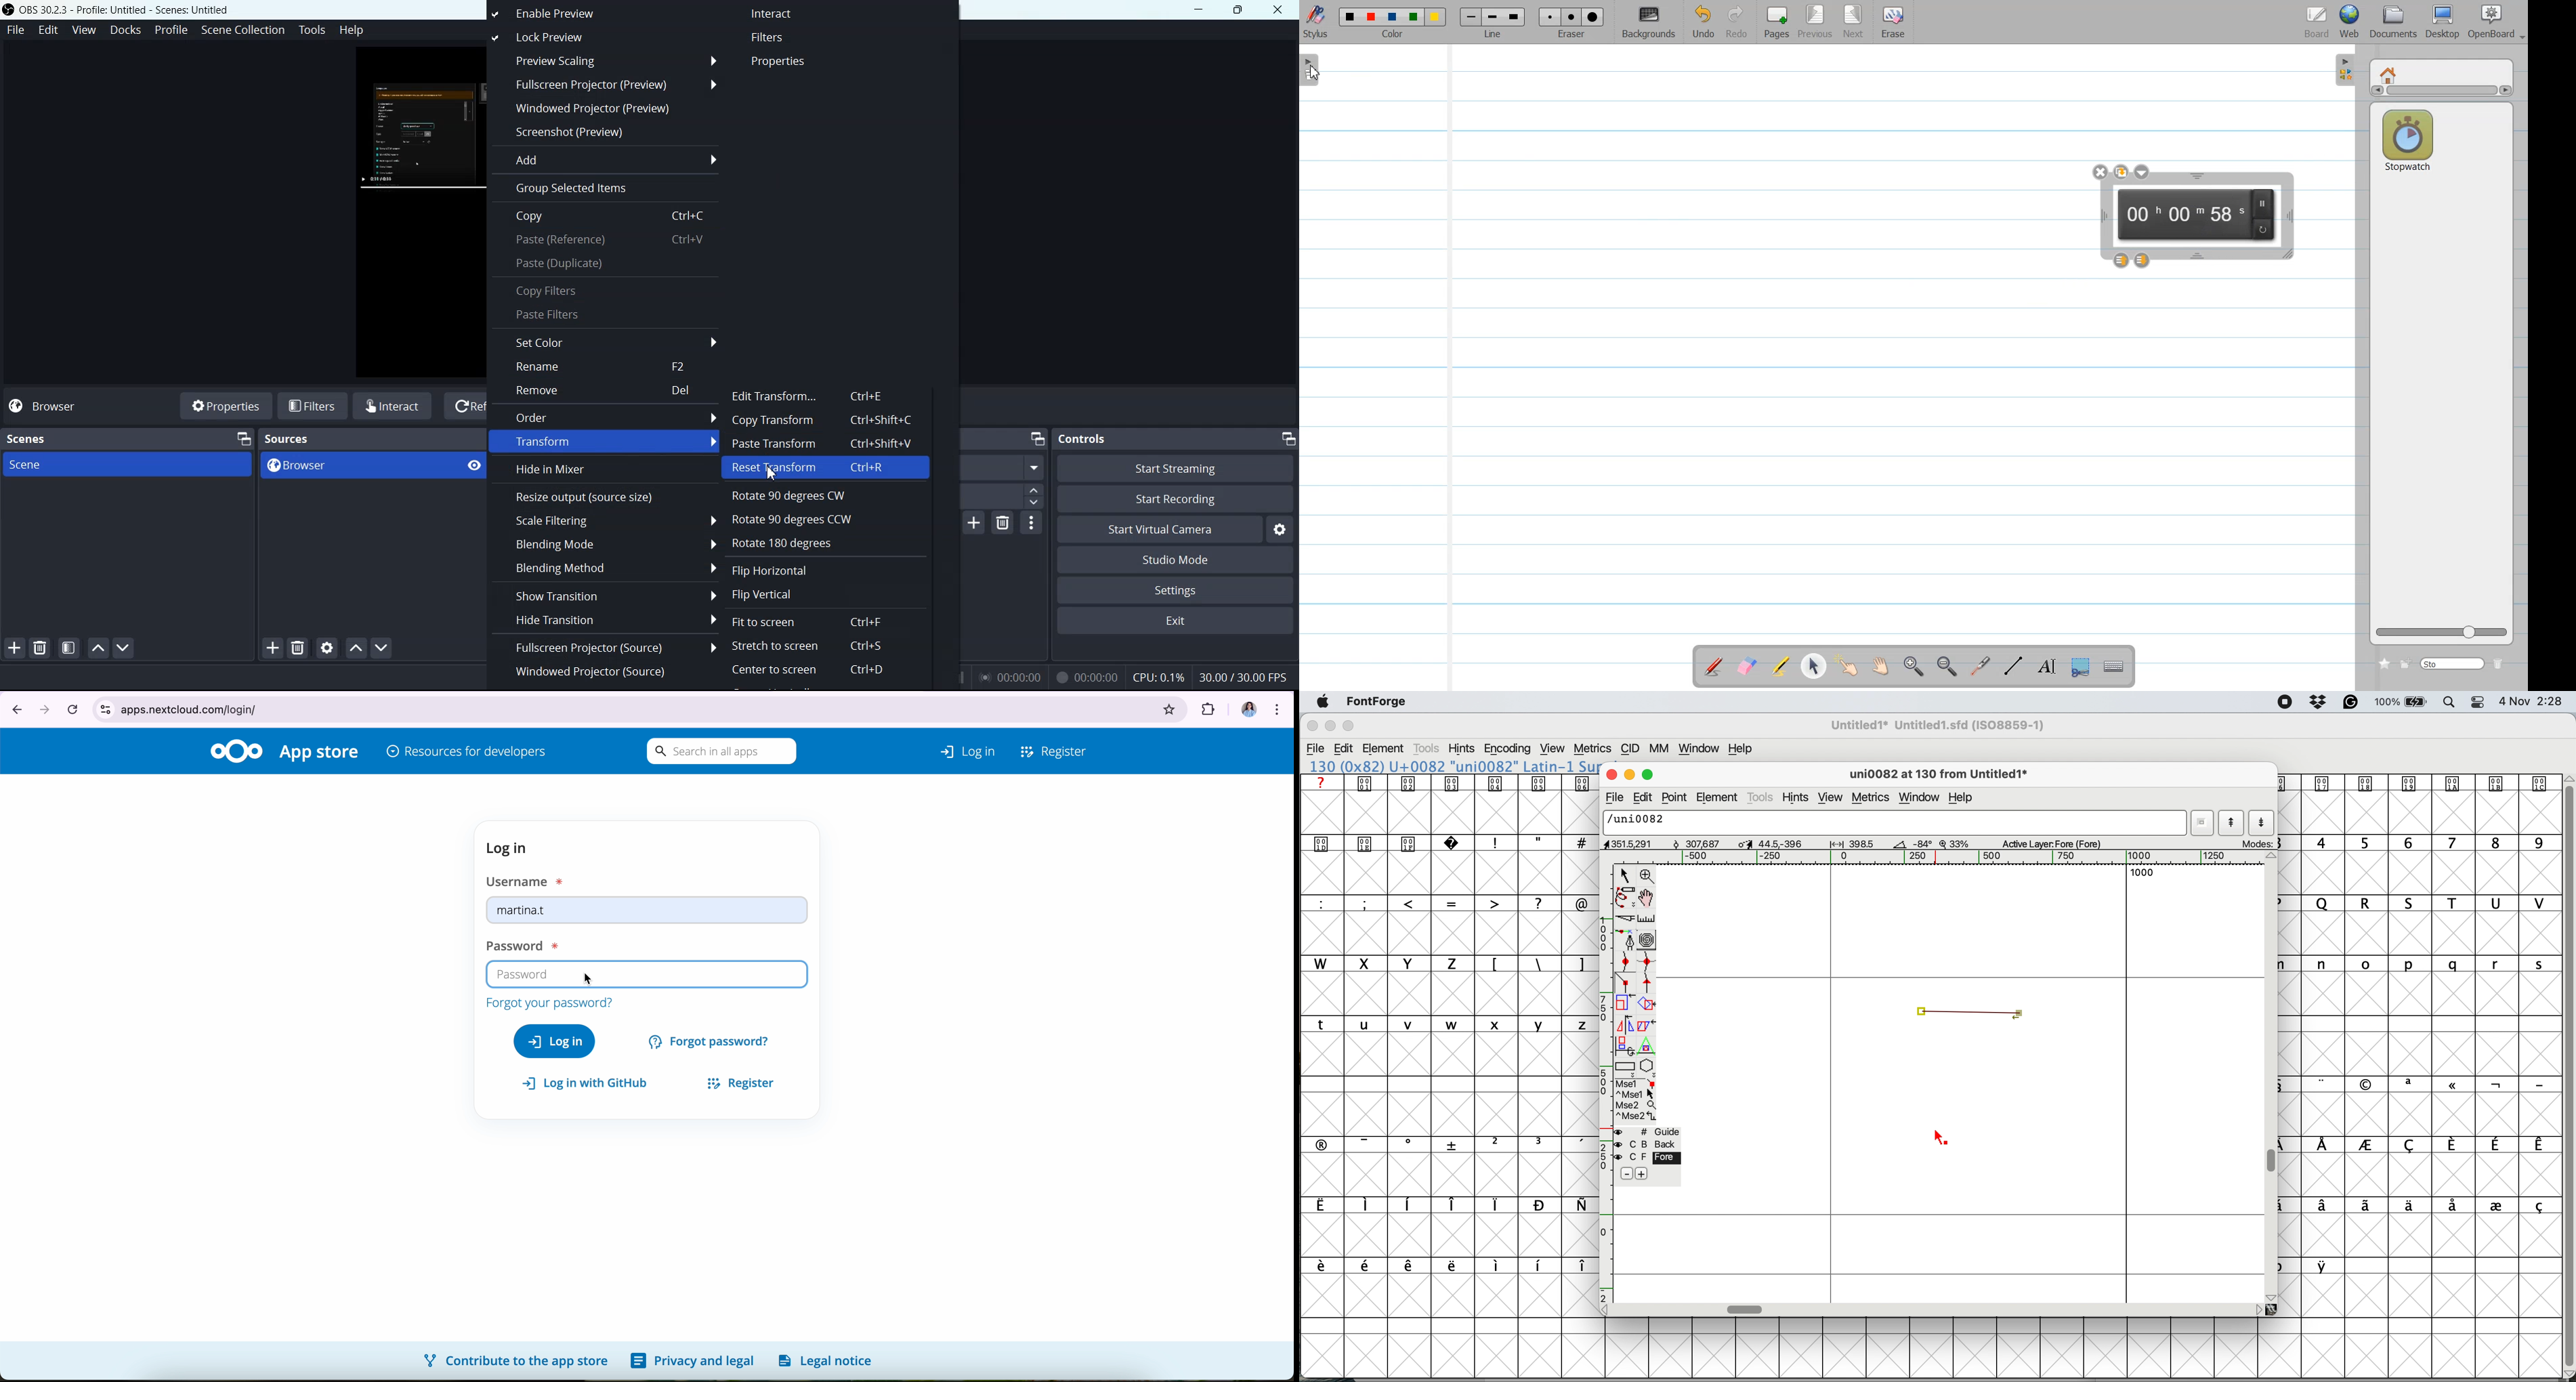 The width and height of the screenshot is (2576, 1400). Describe the element at coordinates (604, 443) in the screenshot. I see `Transform` at that location.